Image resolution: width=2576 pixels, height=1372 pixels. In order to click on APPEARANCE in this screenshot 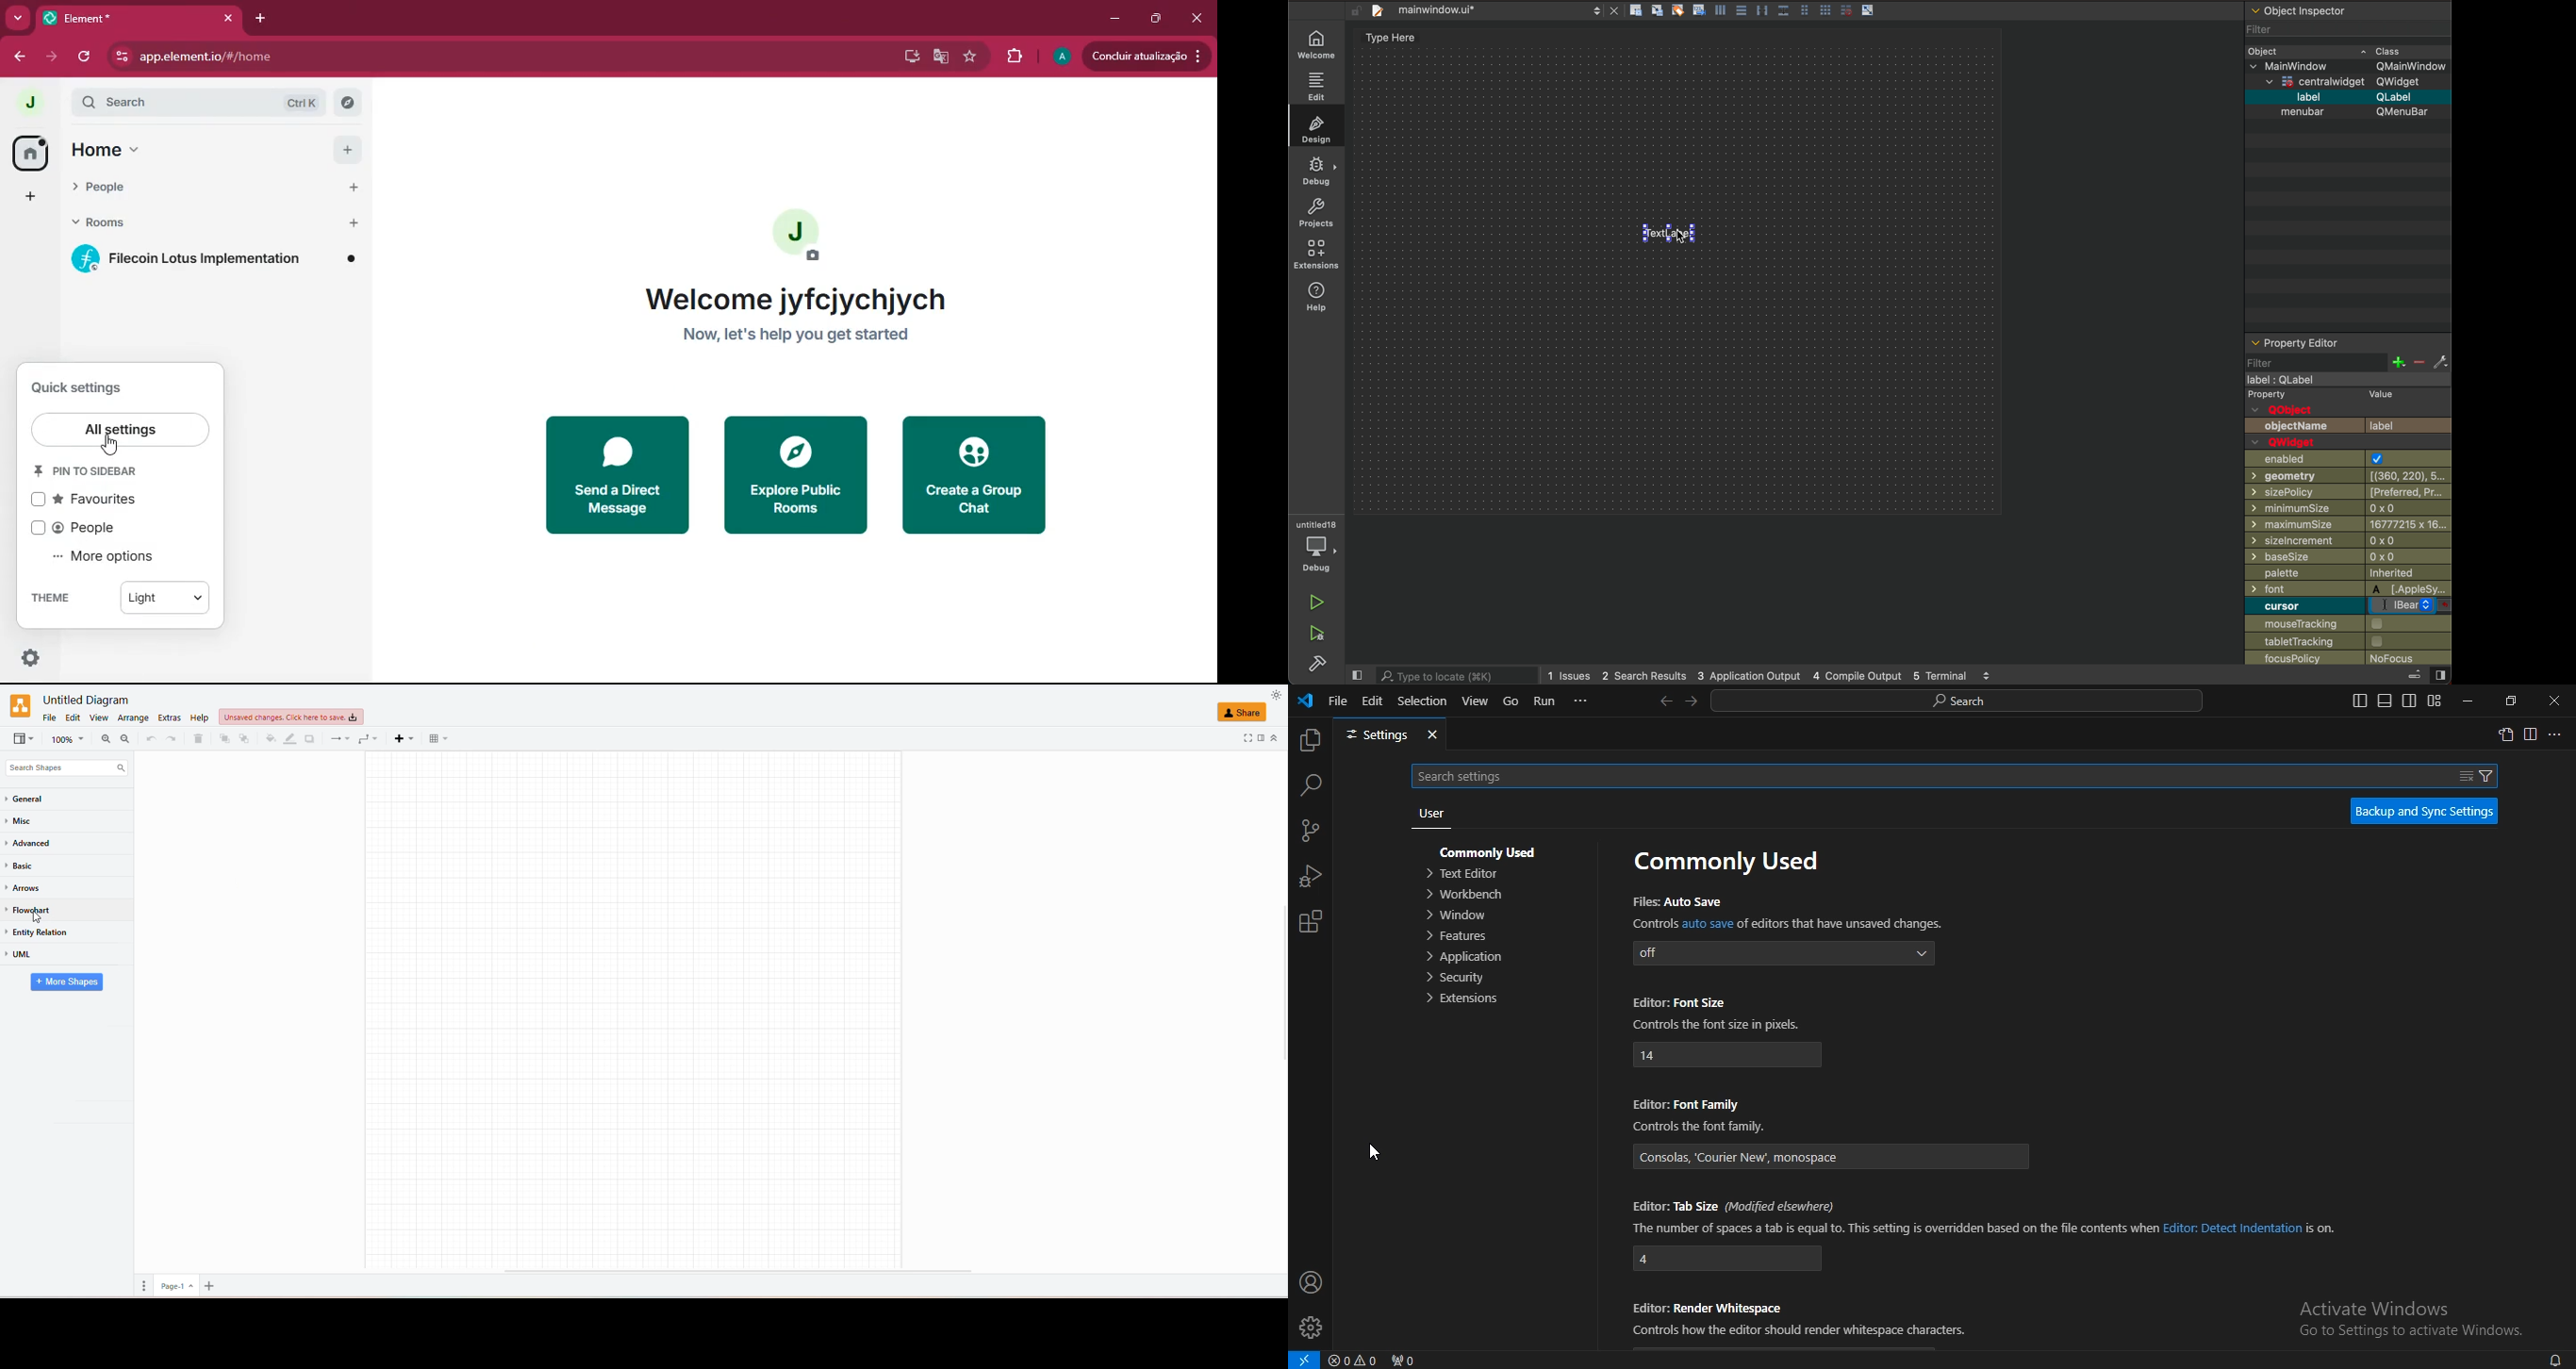, I will do `click(1275, 693)`.